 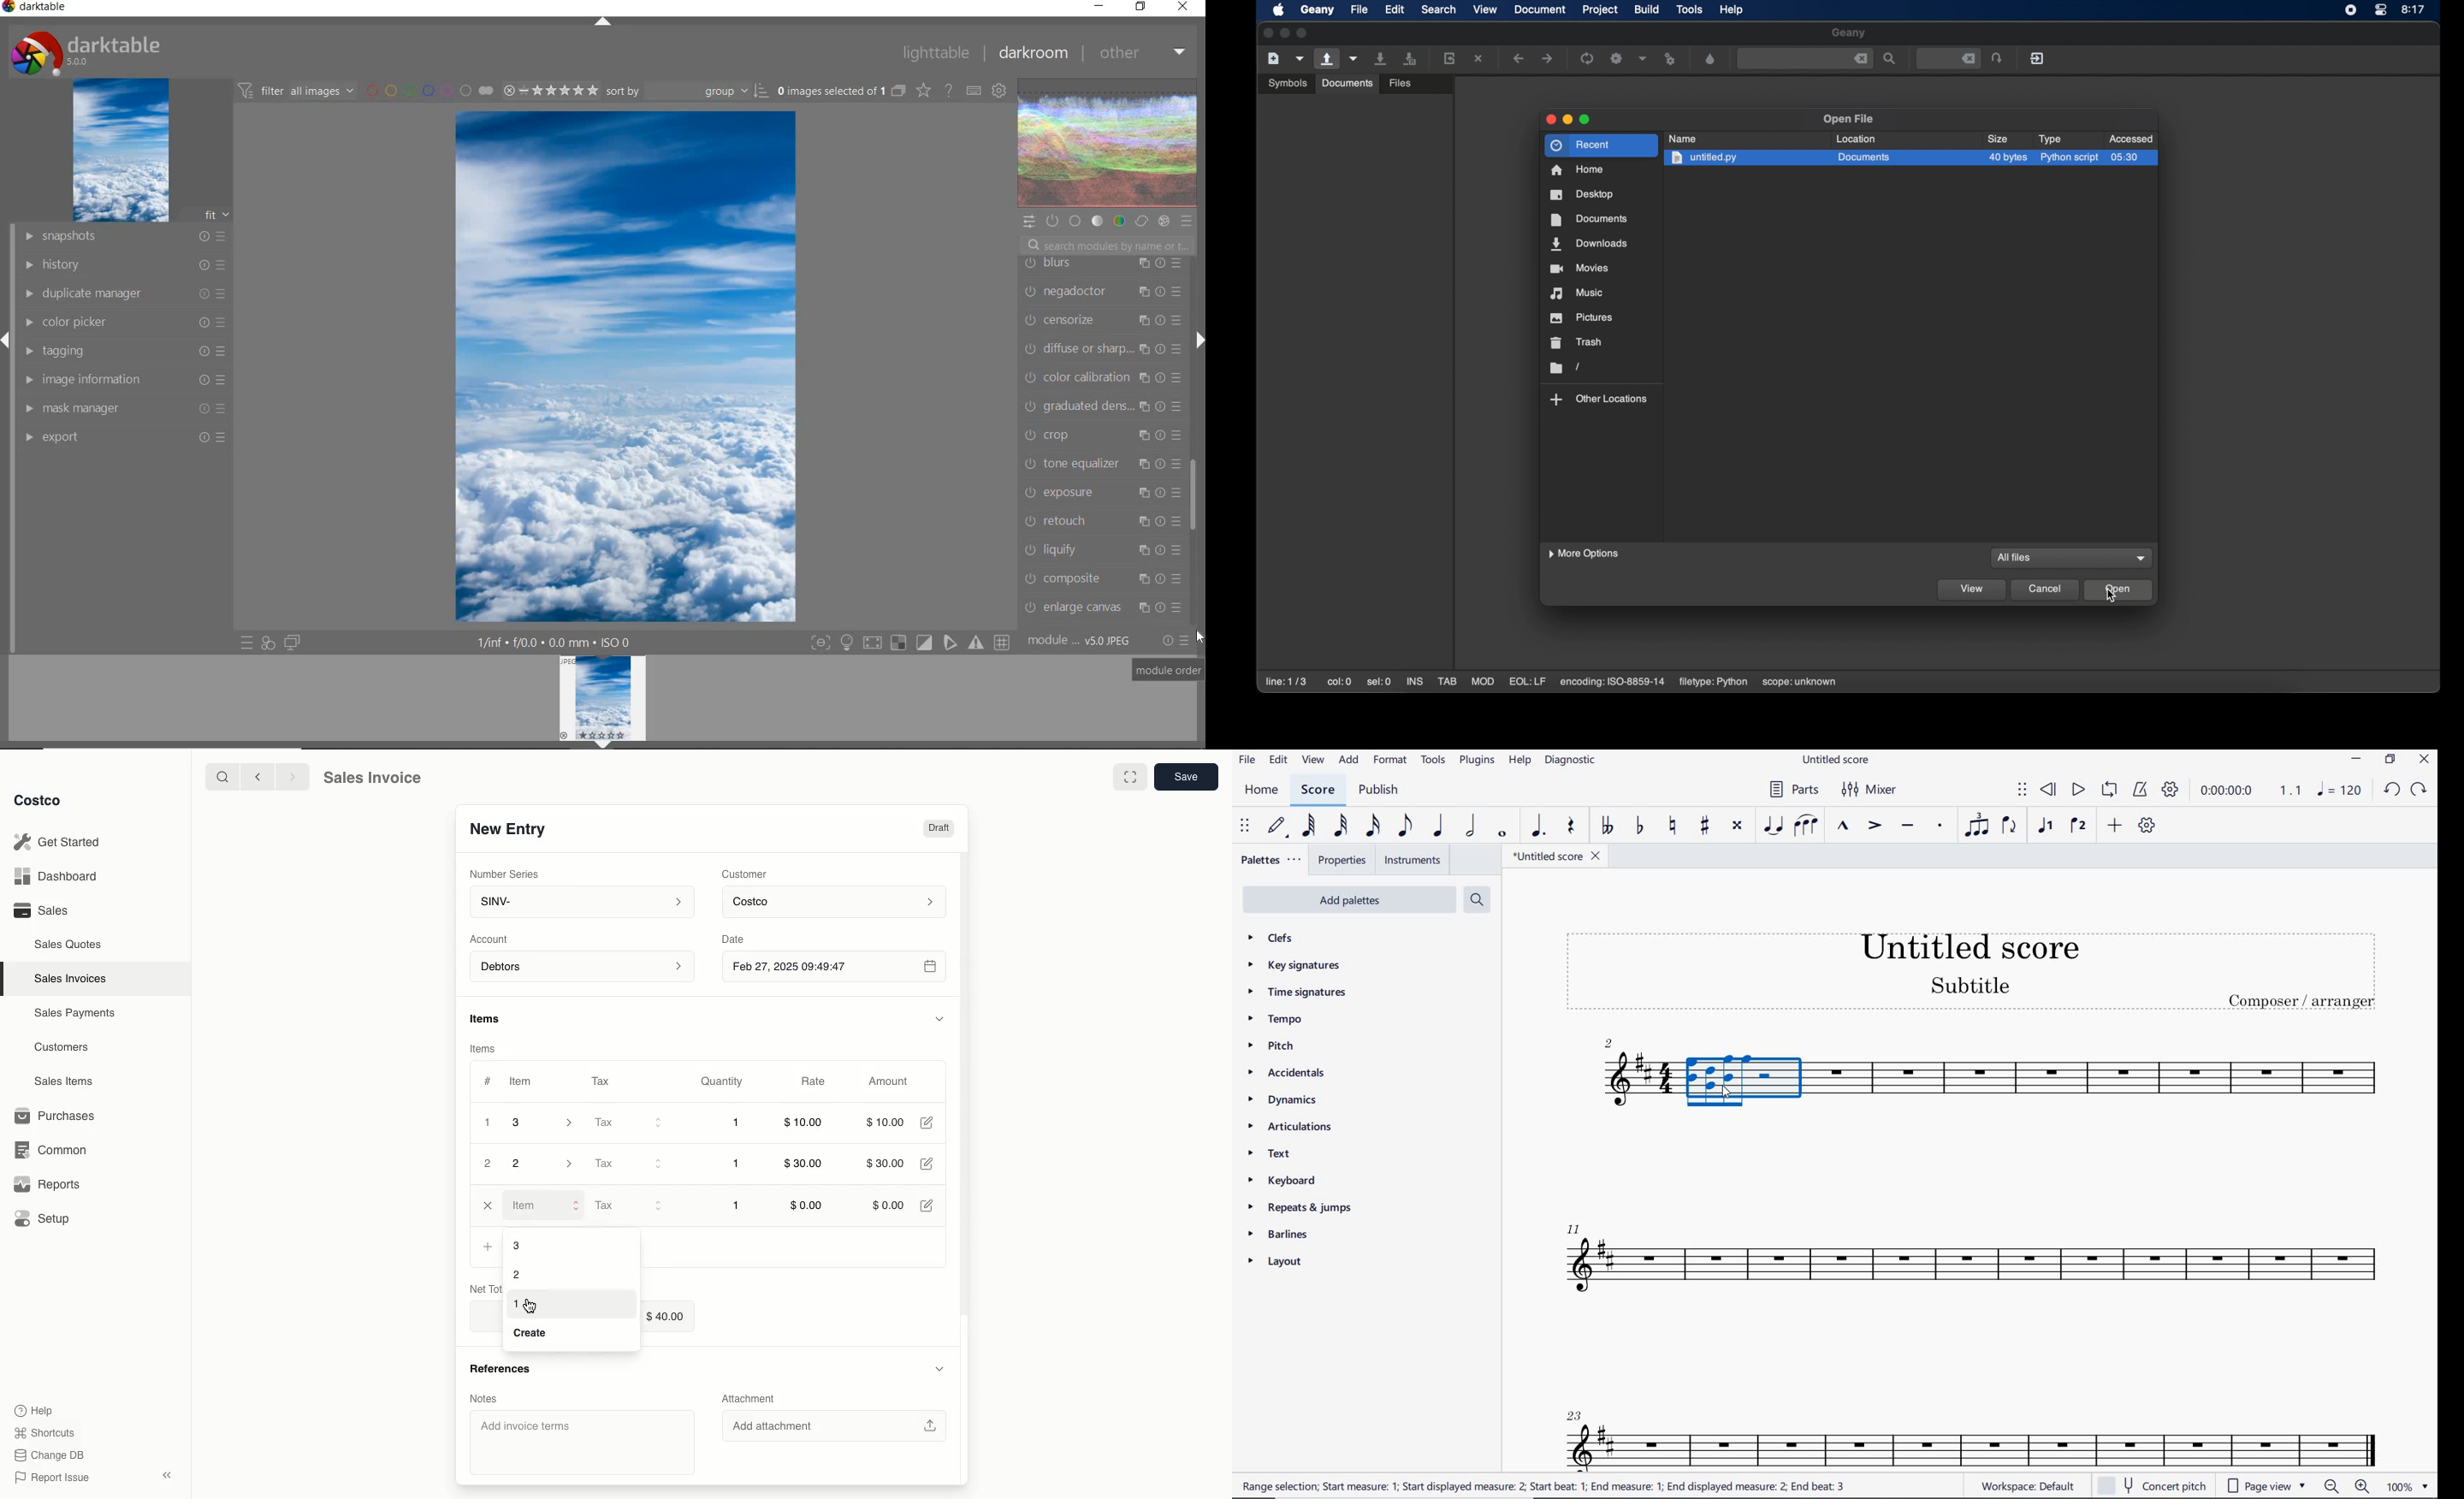 What do you see at coordinates (628, 1206) in the screenshot?
I see `Tax` at bounding box center [628, 1206].